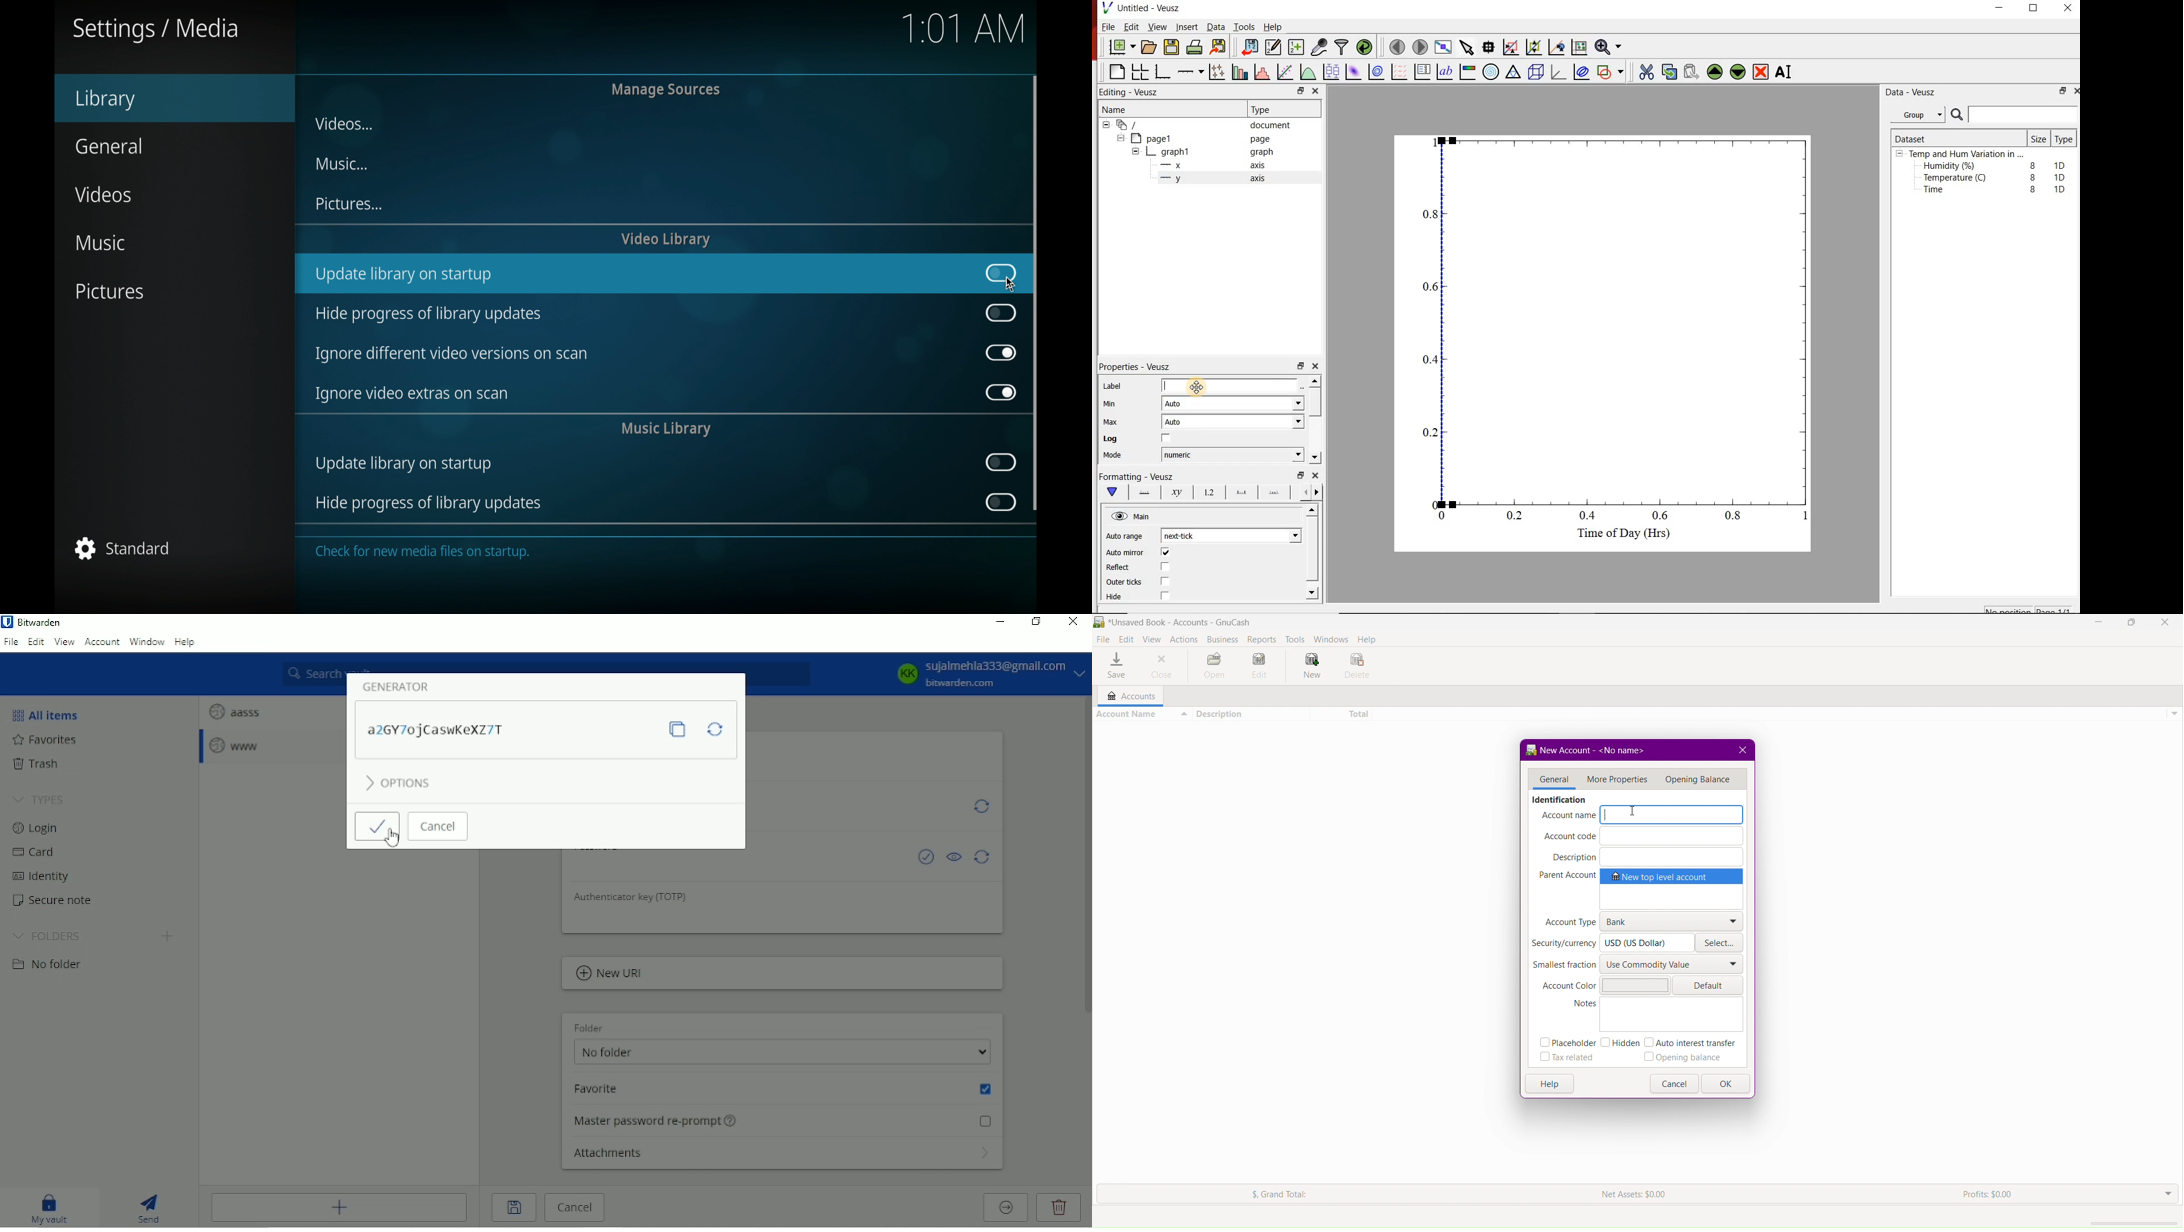 This screenshot has width=2184, height=1232. I want to click on Open, so click(1214, 667).